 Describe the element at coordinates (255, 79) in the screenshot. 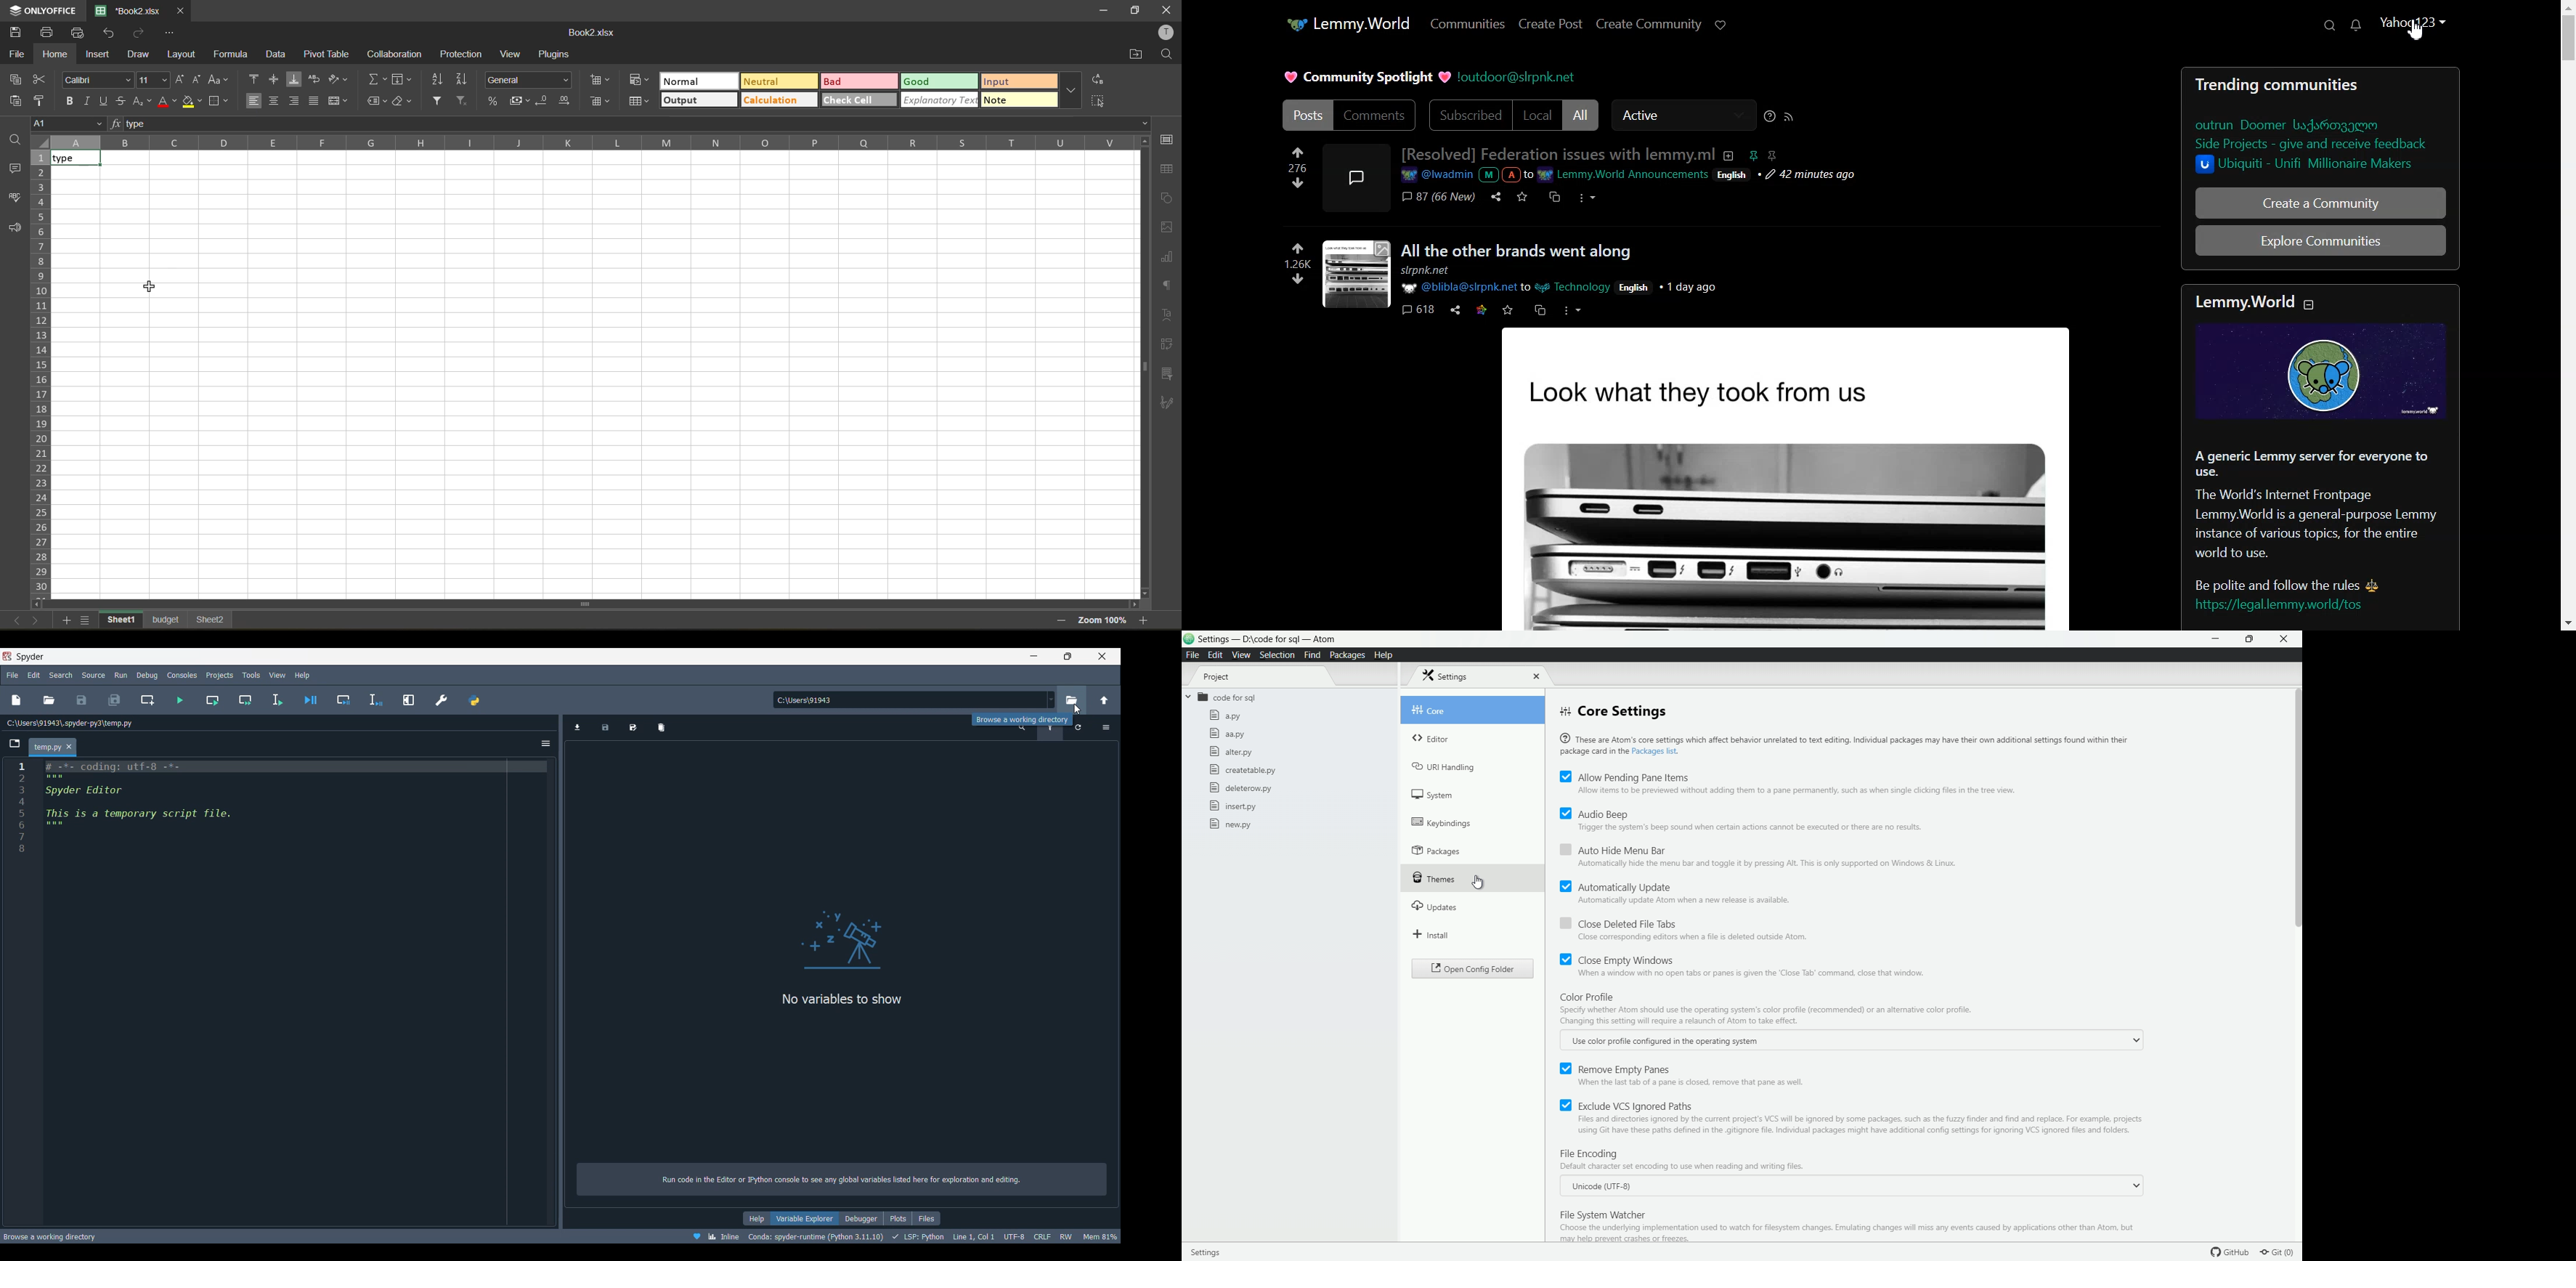

I see `align top` at that location.